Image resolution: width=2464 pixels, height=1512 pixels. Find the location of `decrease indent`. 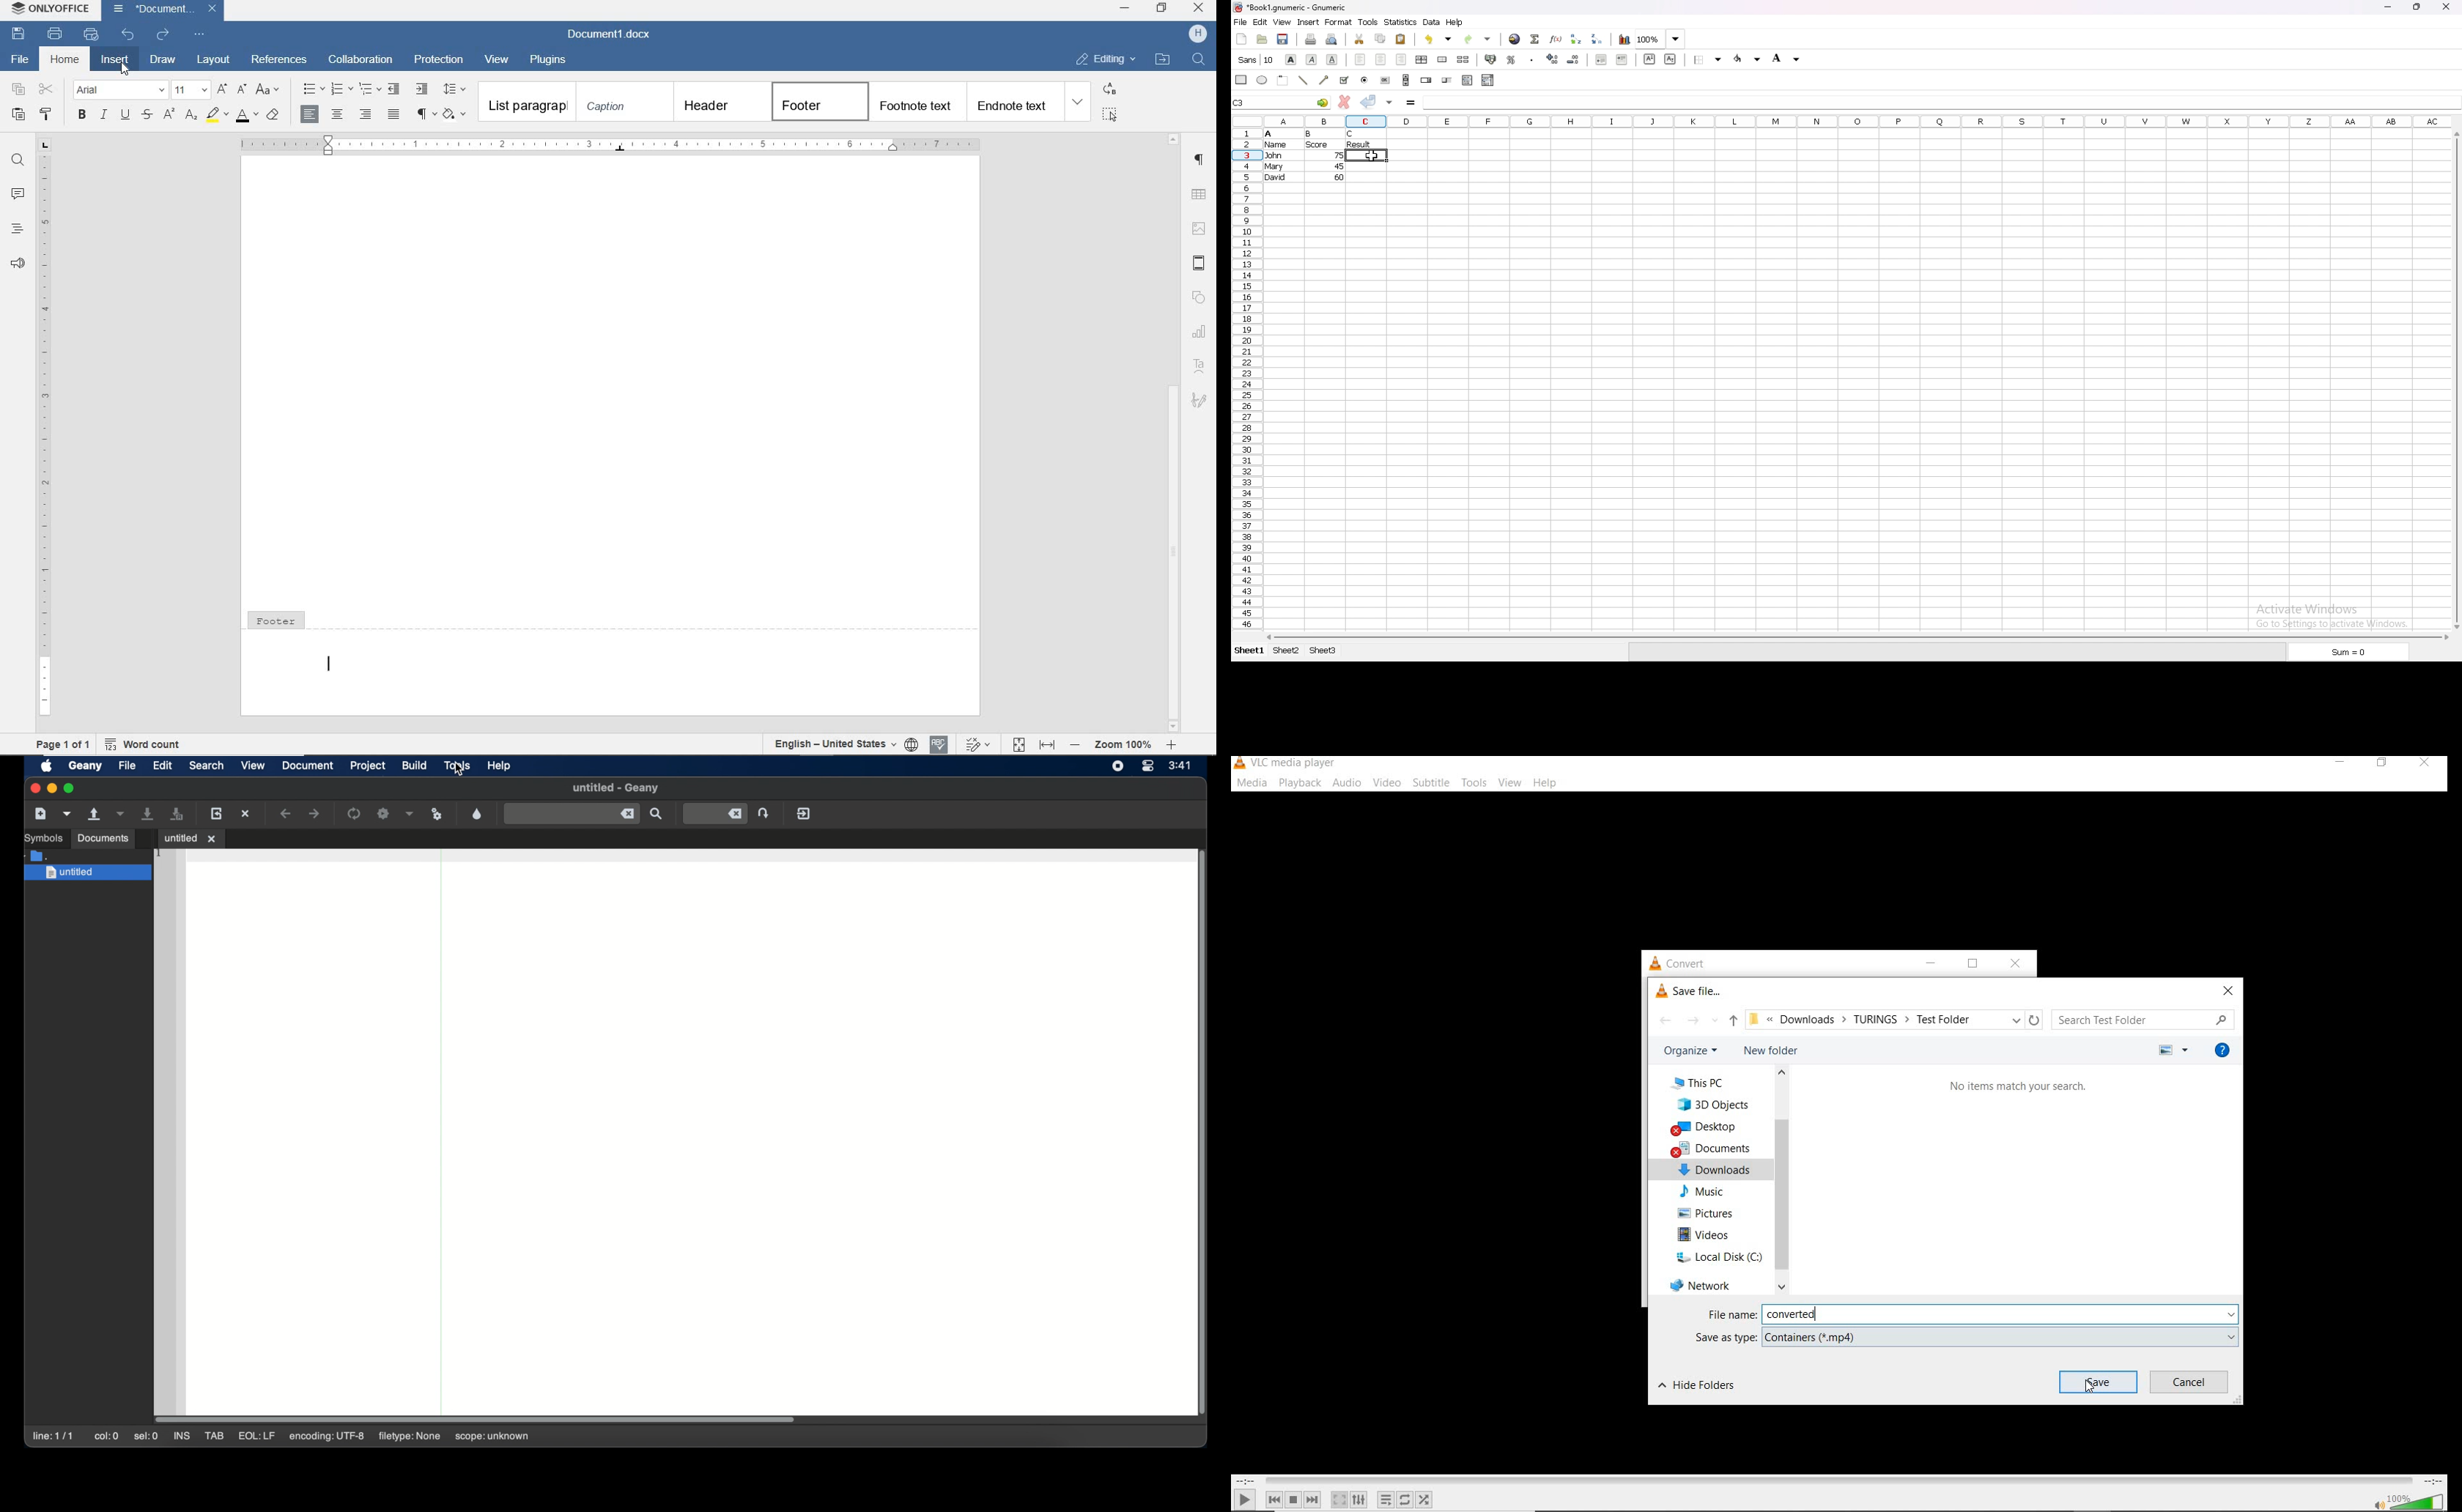

decrease indent is located at coordinates (1601, 59).